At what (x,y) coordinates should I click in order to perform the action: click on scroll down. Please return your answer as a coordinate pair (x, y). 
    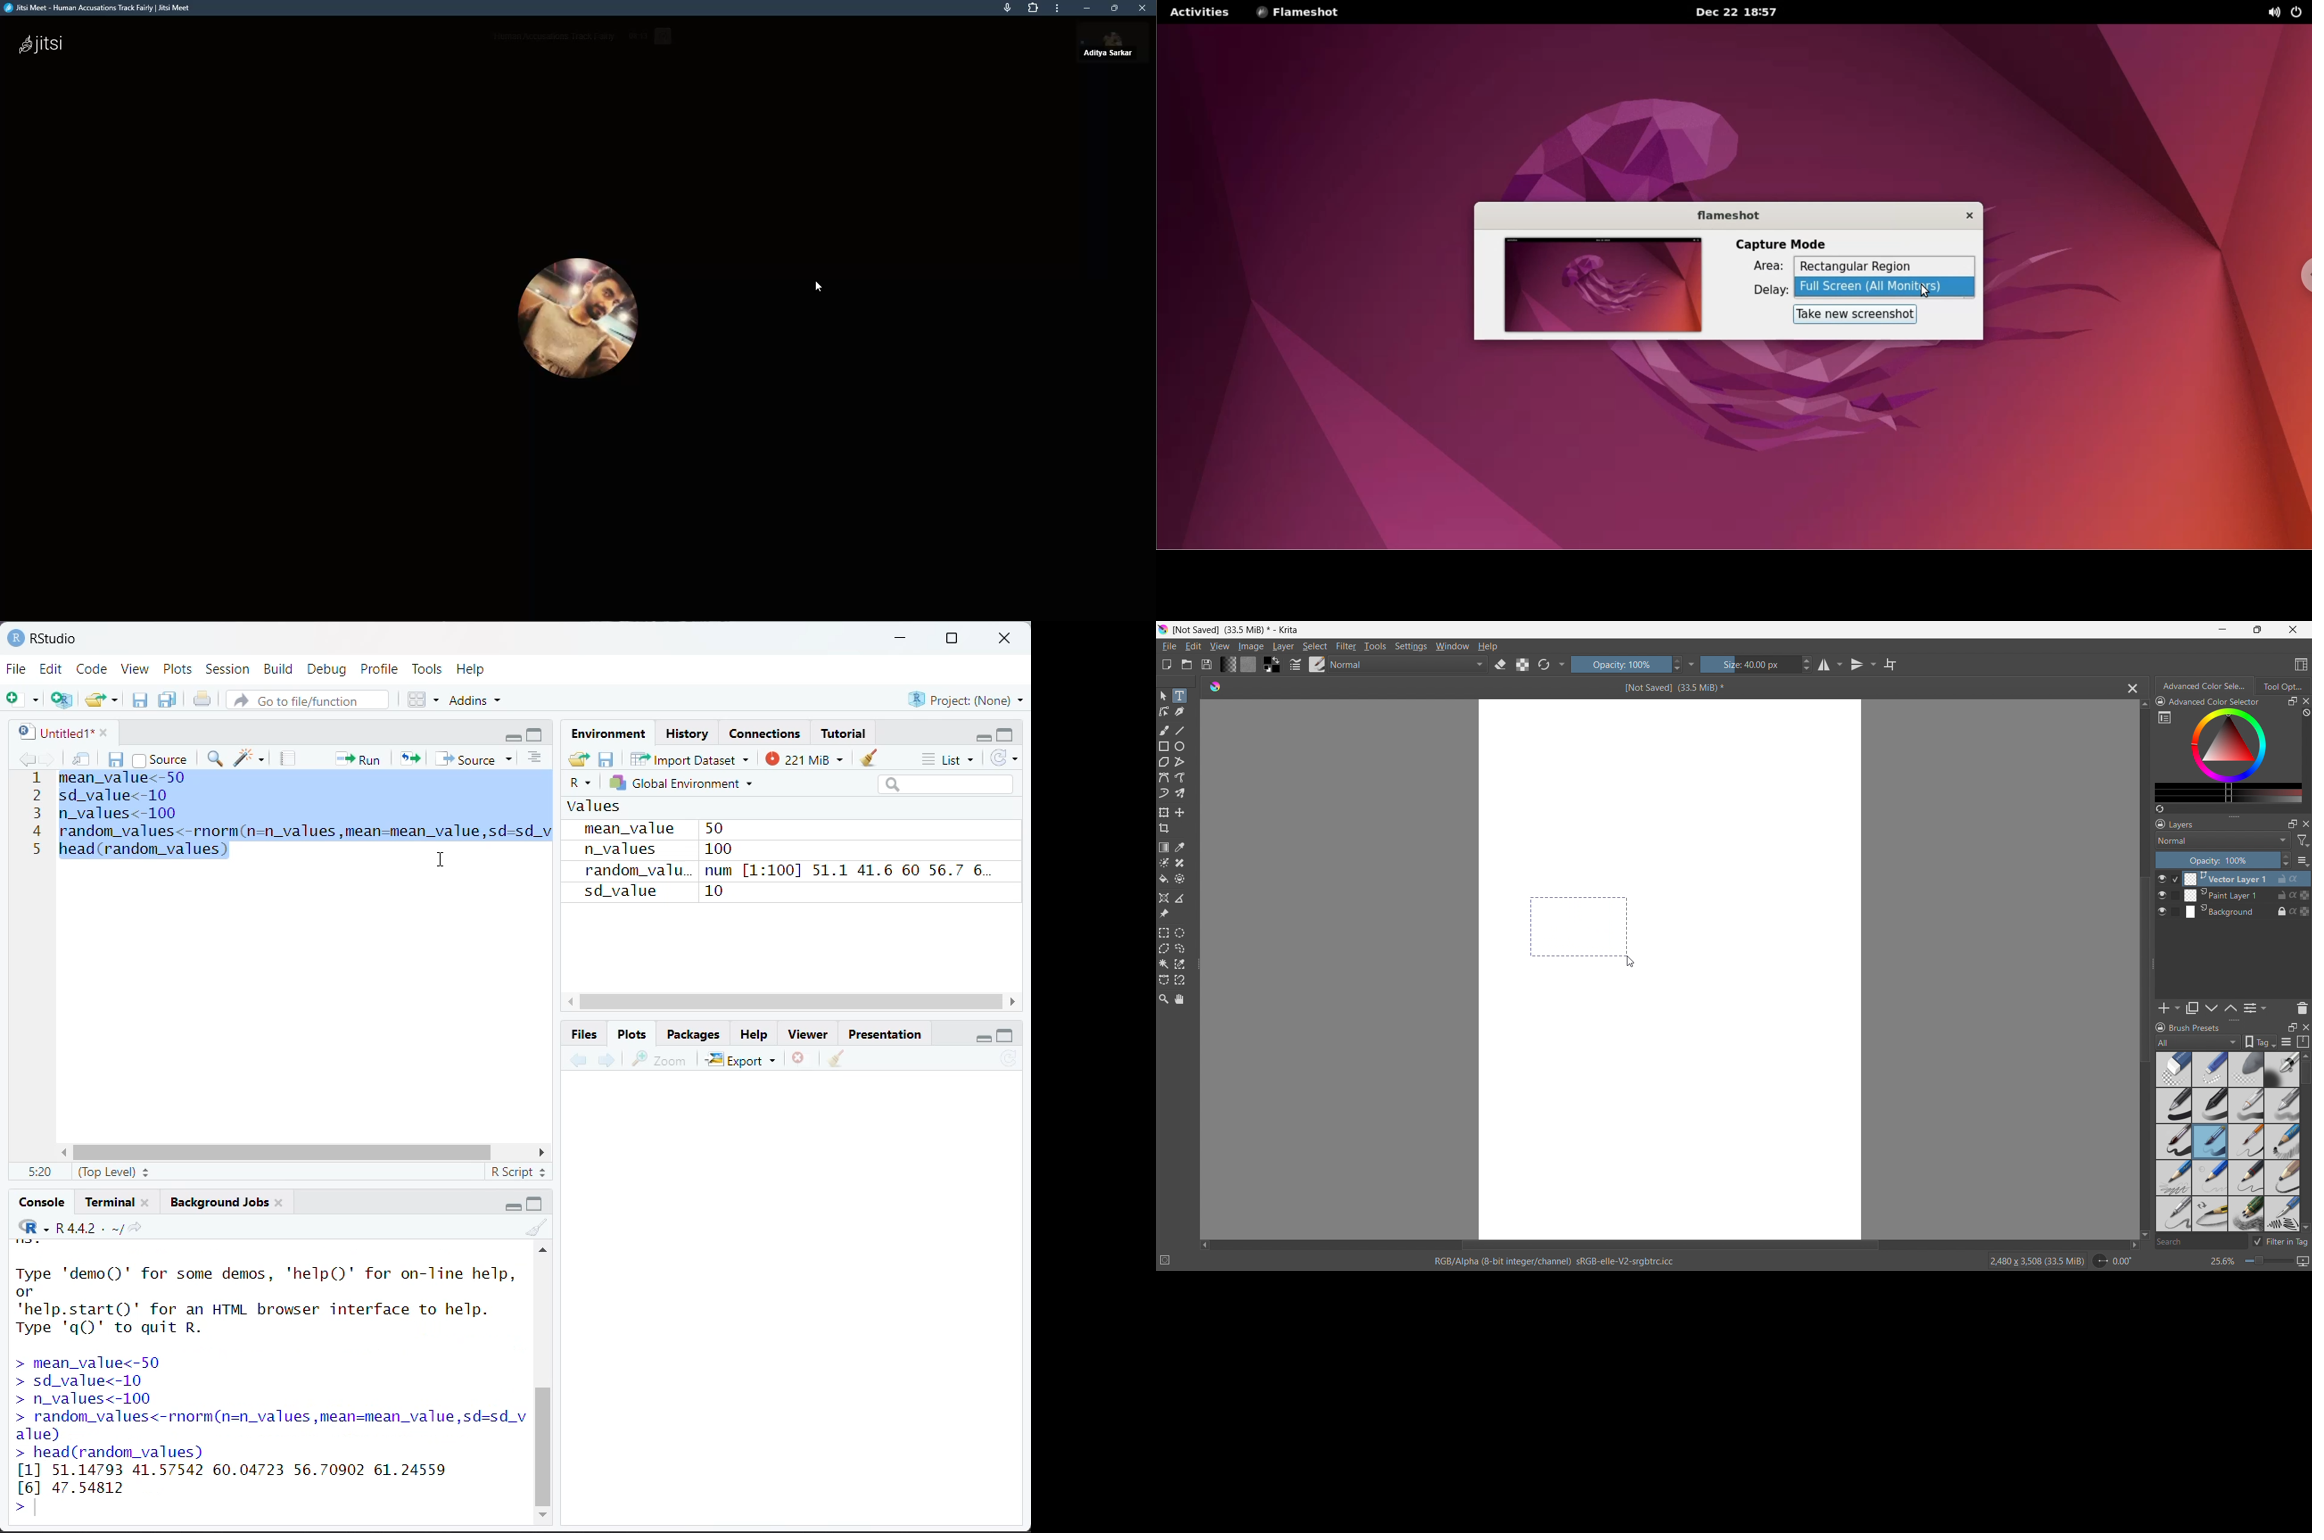
    Looking at the image, I should click on (2305, 1227).